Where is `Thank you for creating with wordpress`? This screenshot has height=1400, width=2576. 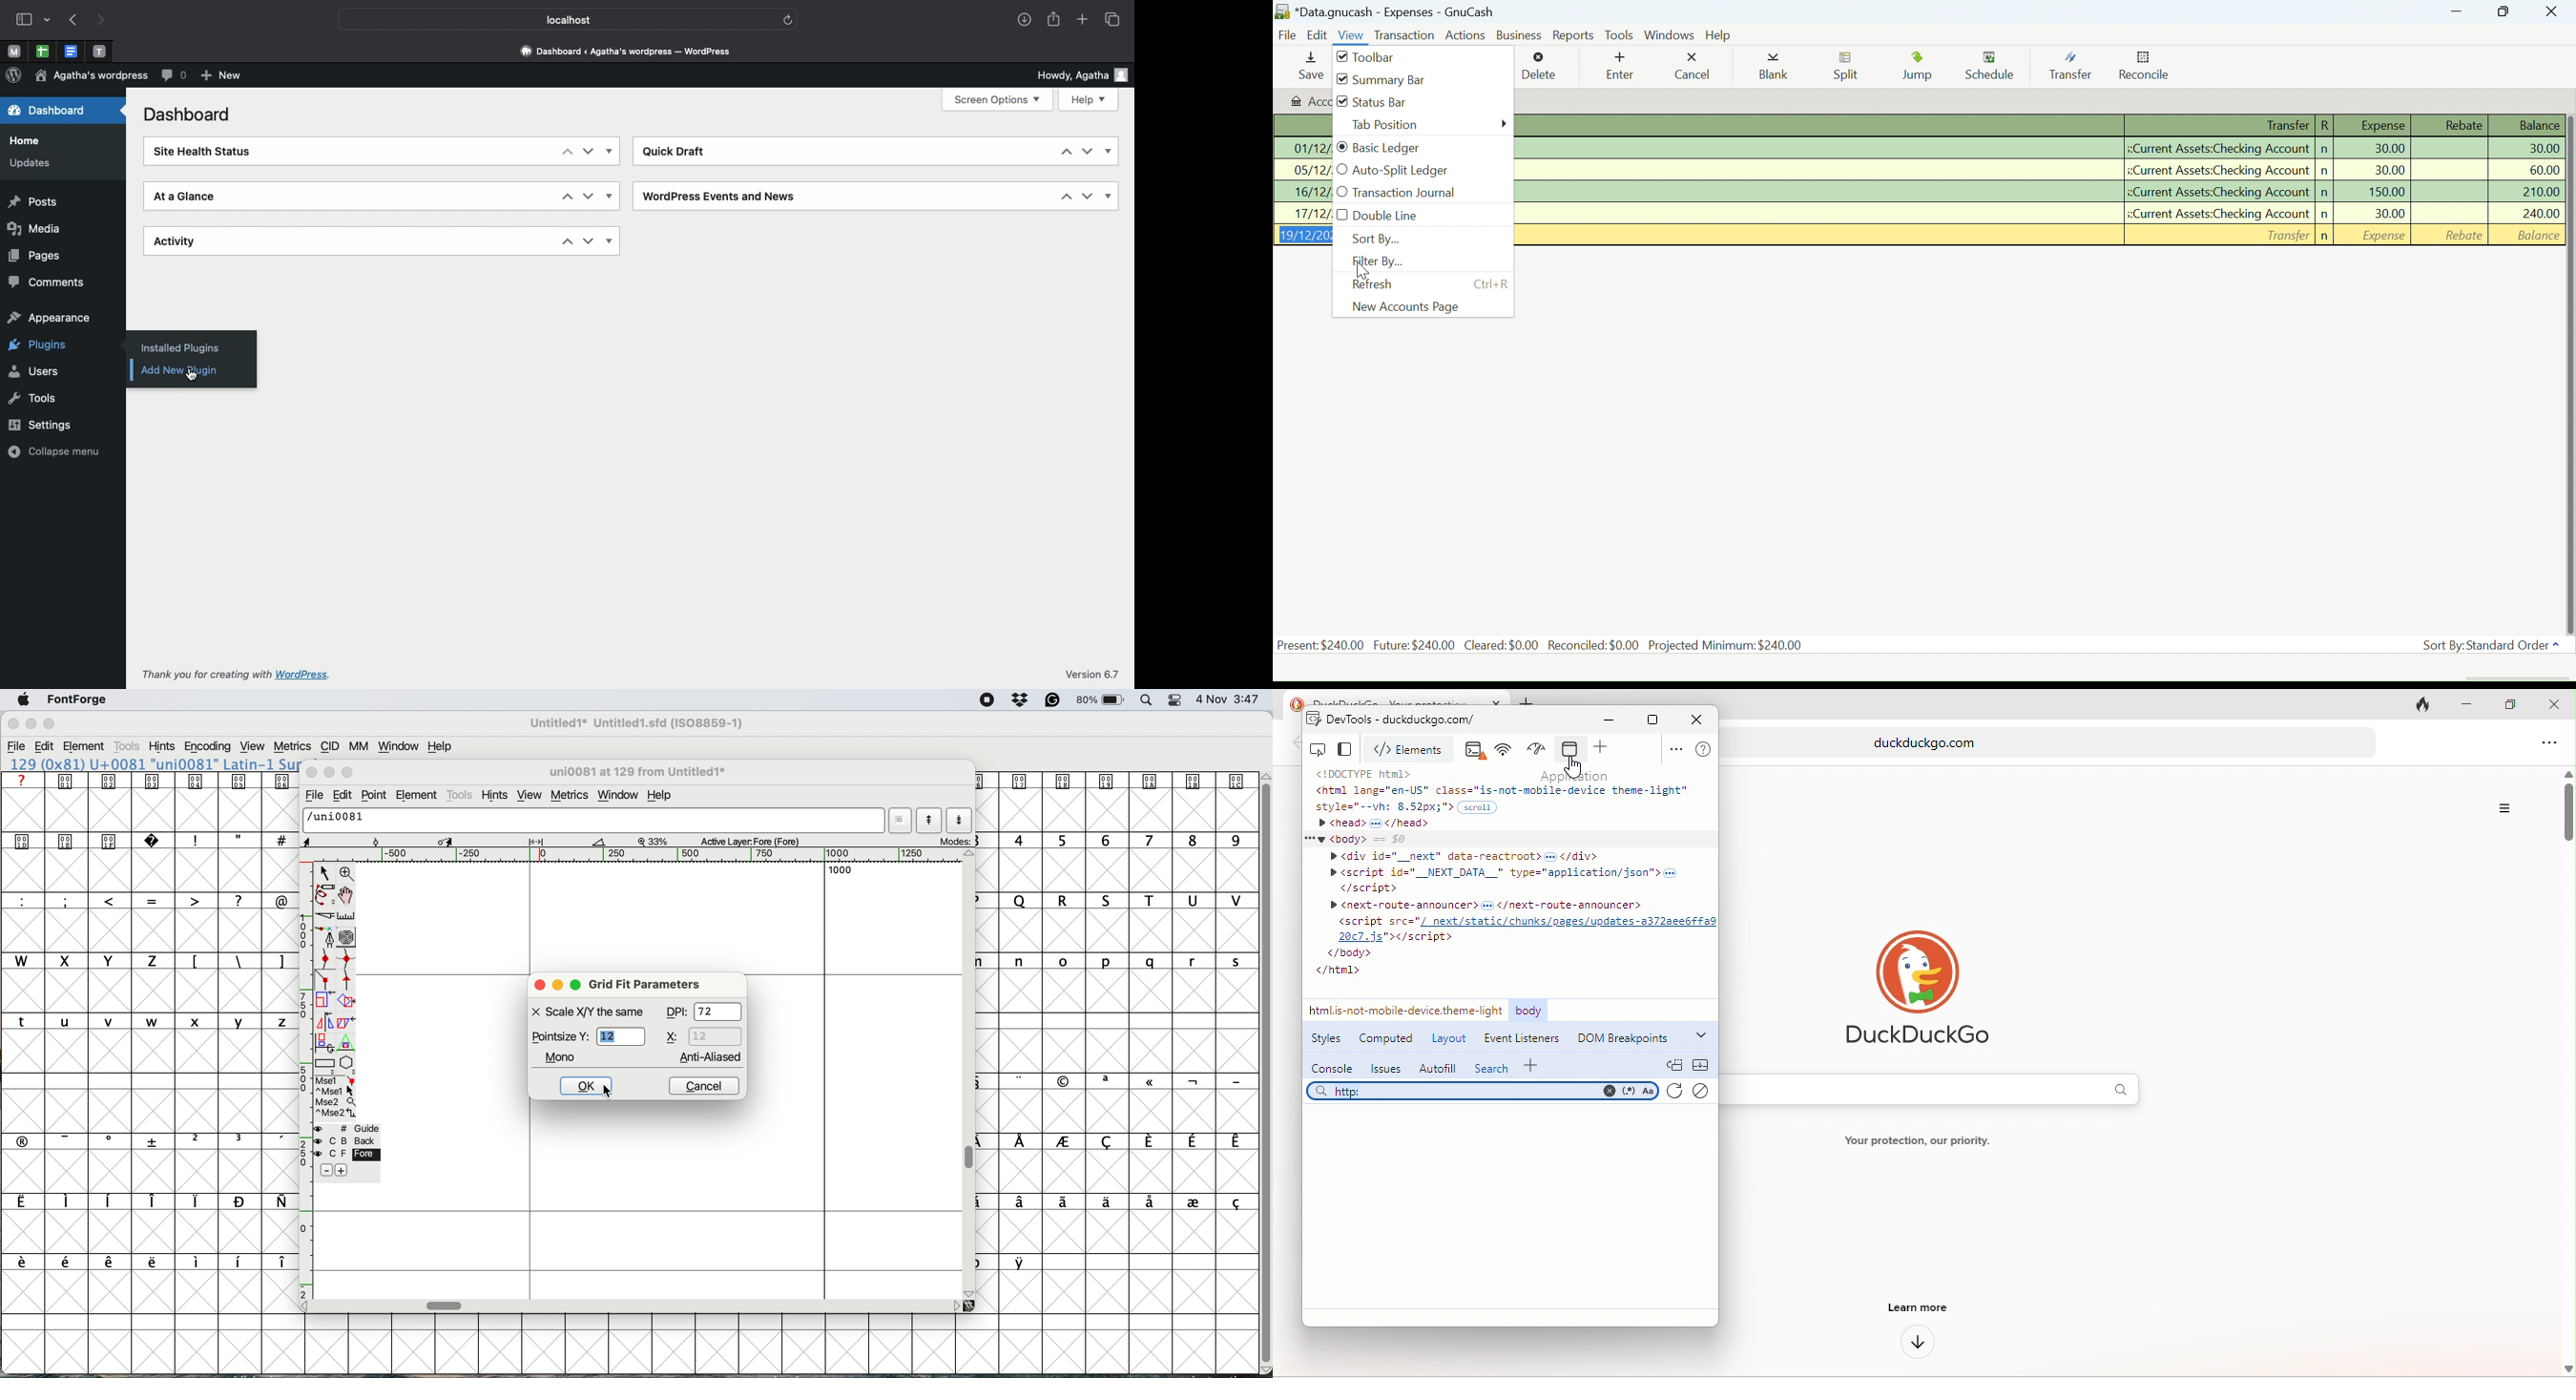 Thank you for creating with wordpress is located at coordinates (232, 676).